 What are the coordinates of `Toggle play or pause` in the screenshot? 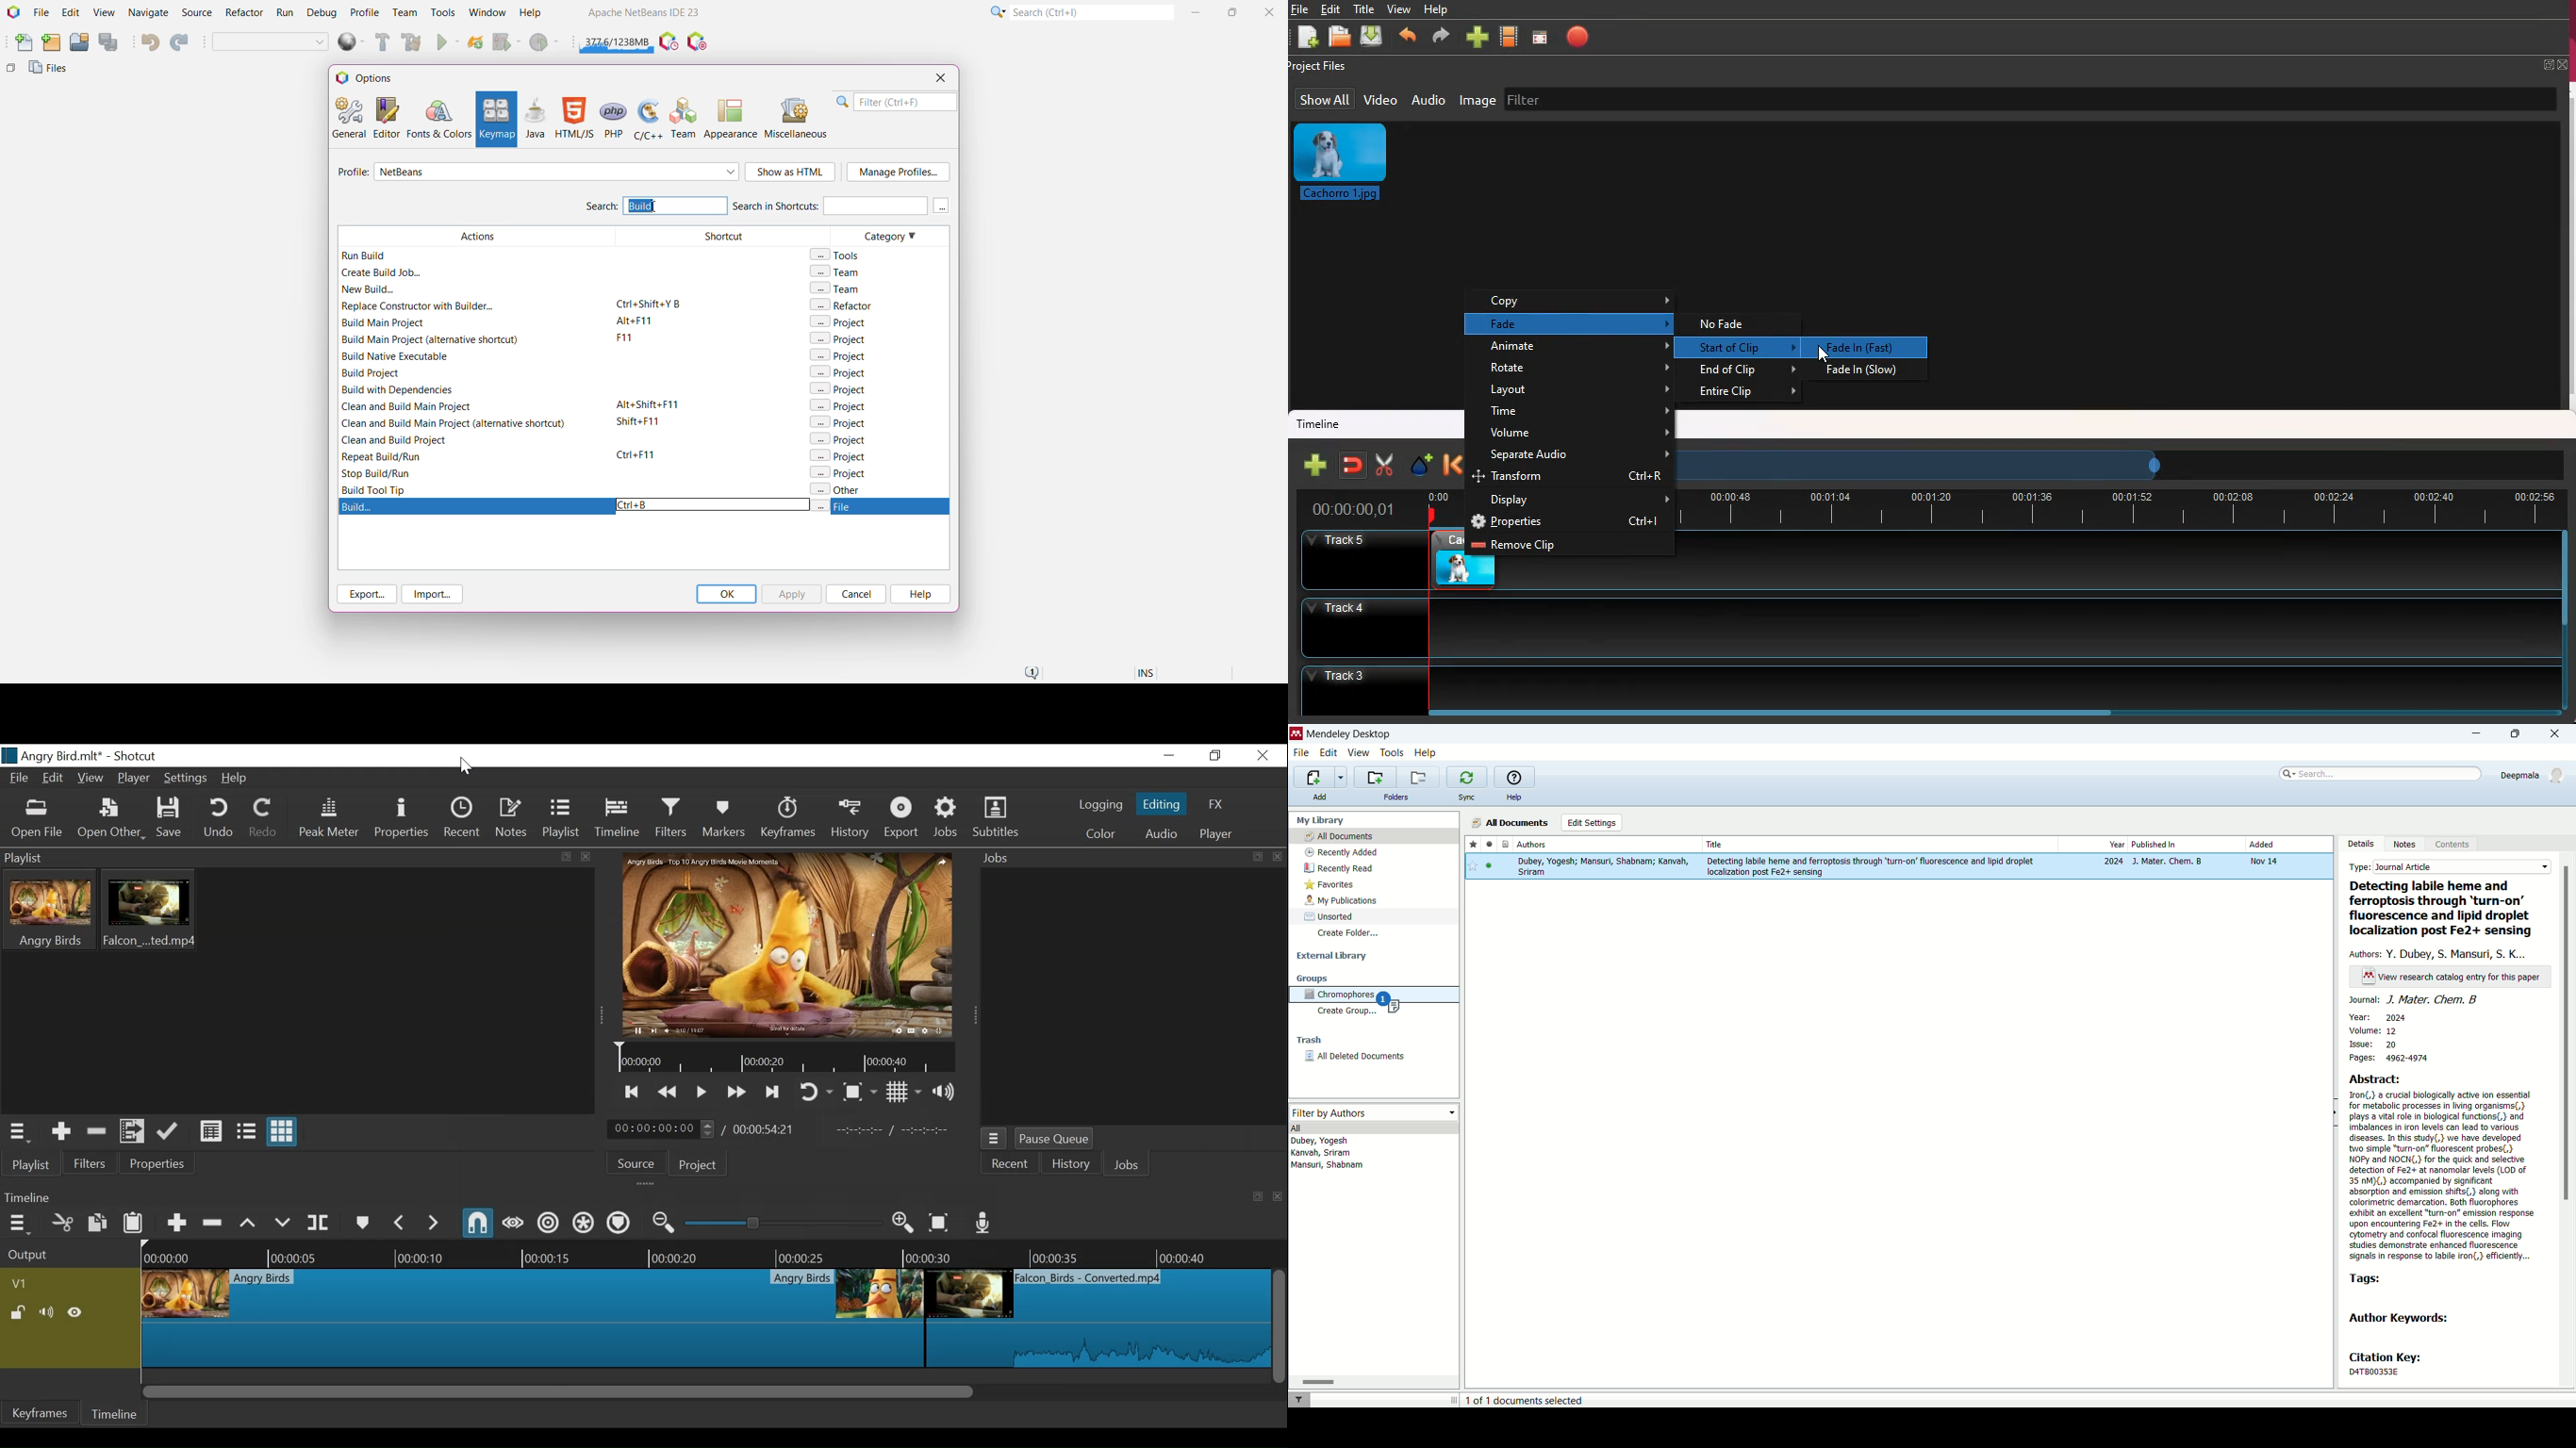 It's located at (702, 1092).